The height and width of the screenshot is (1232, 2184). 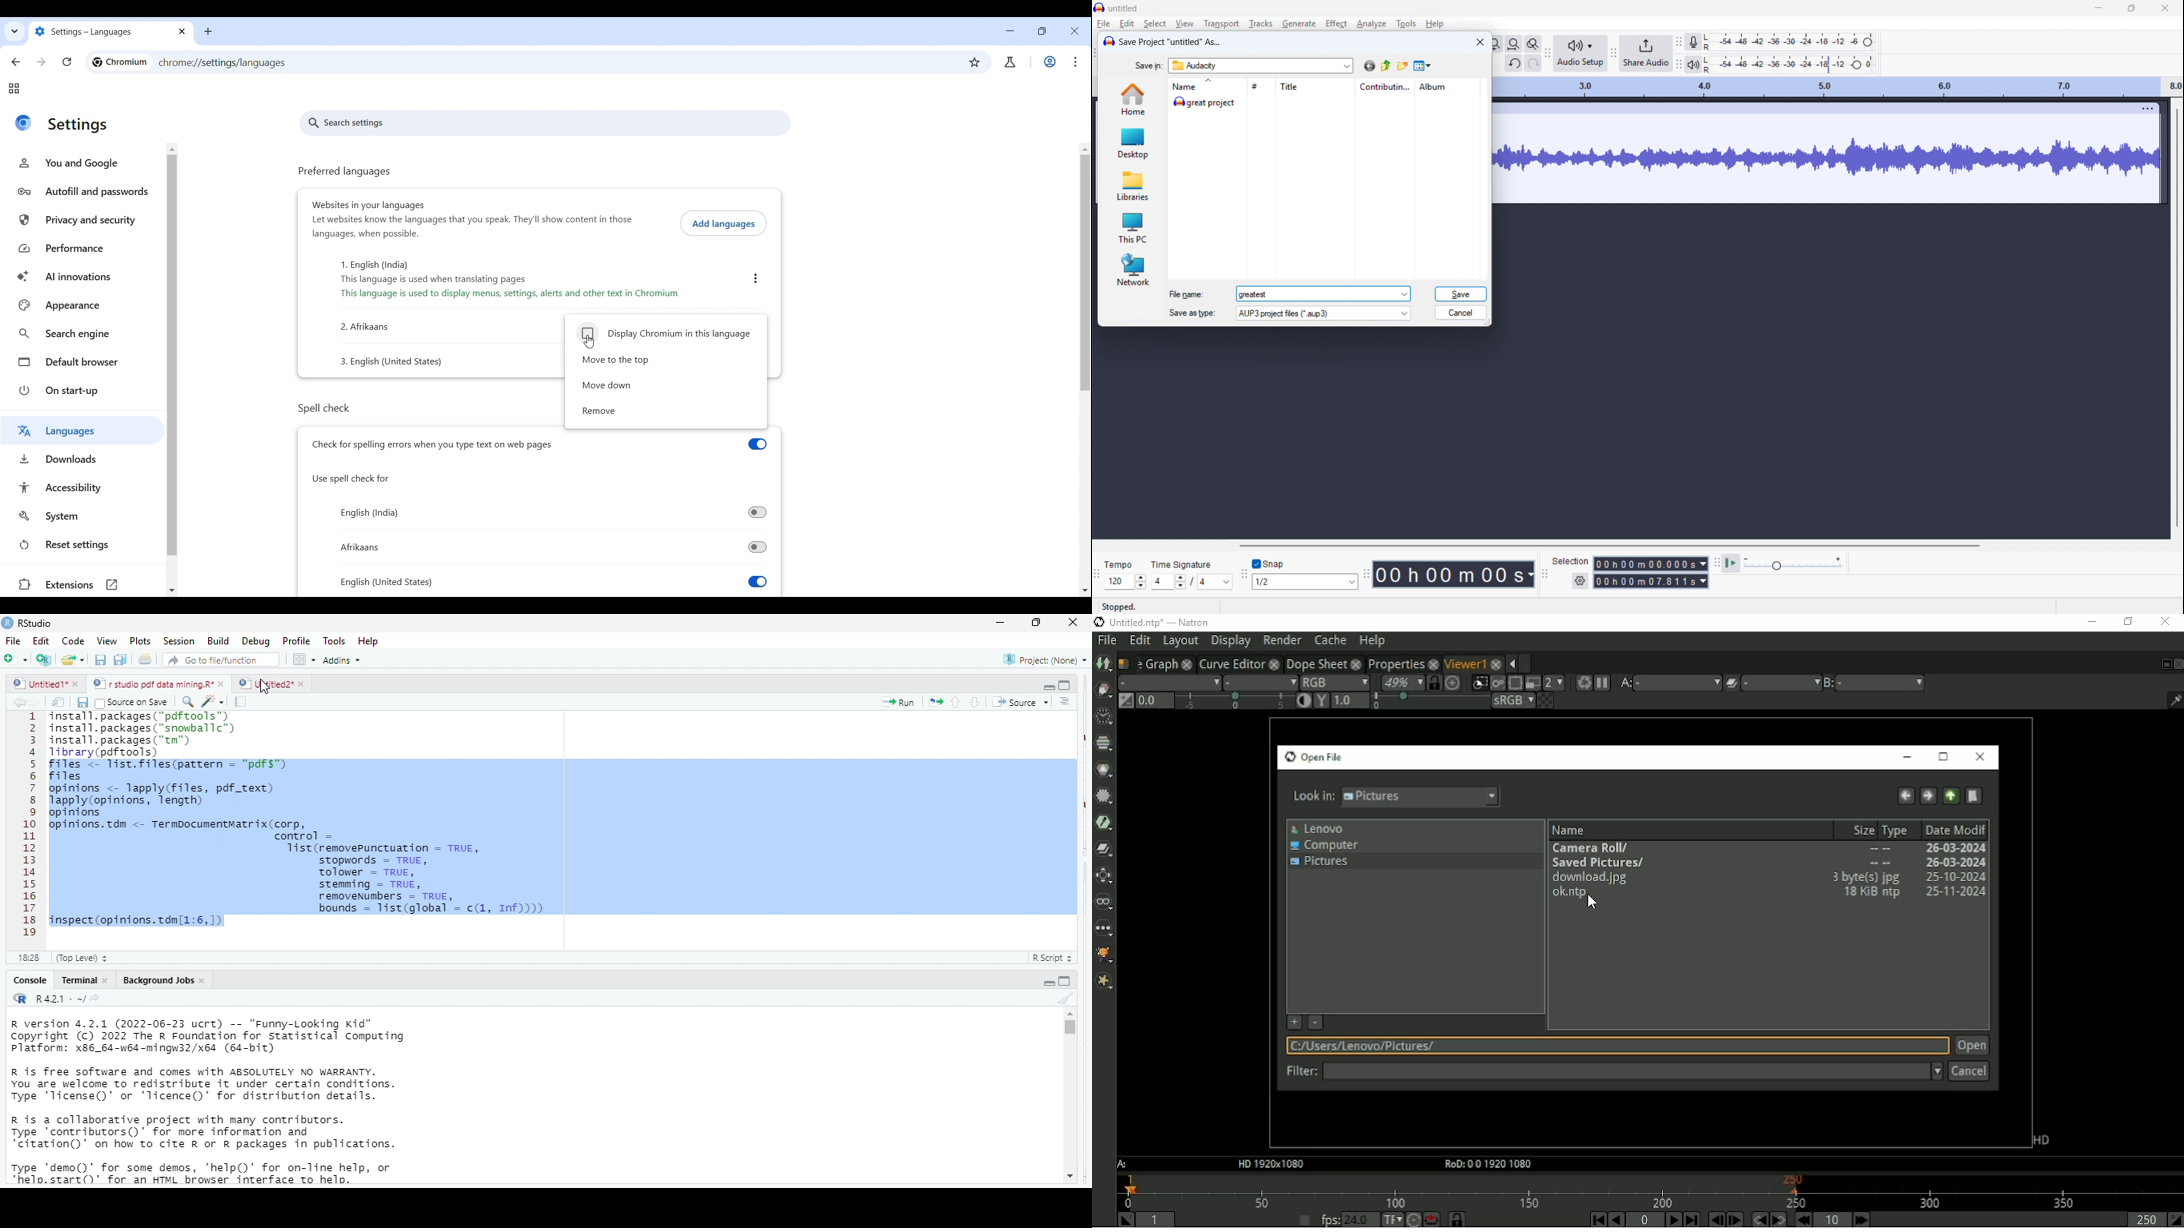 I want to click on run, so click(x=898, y=702).